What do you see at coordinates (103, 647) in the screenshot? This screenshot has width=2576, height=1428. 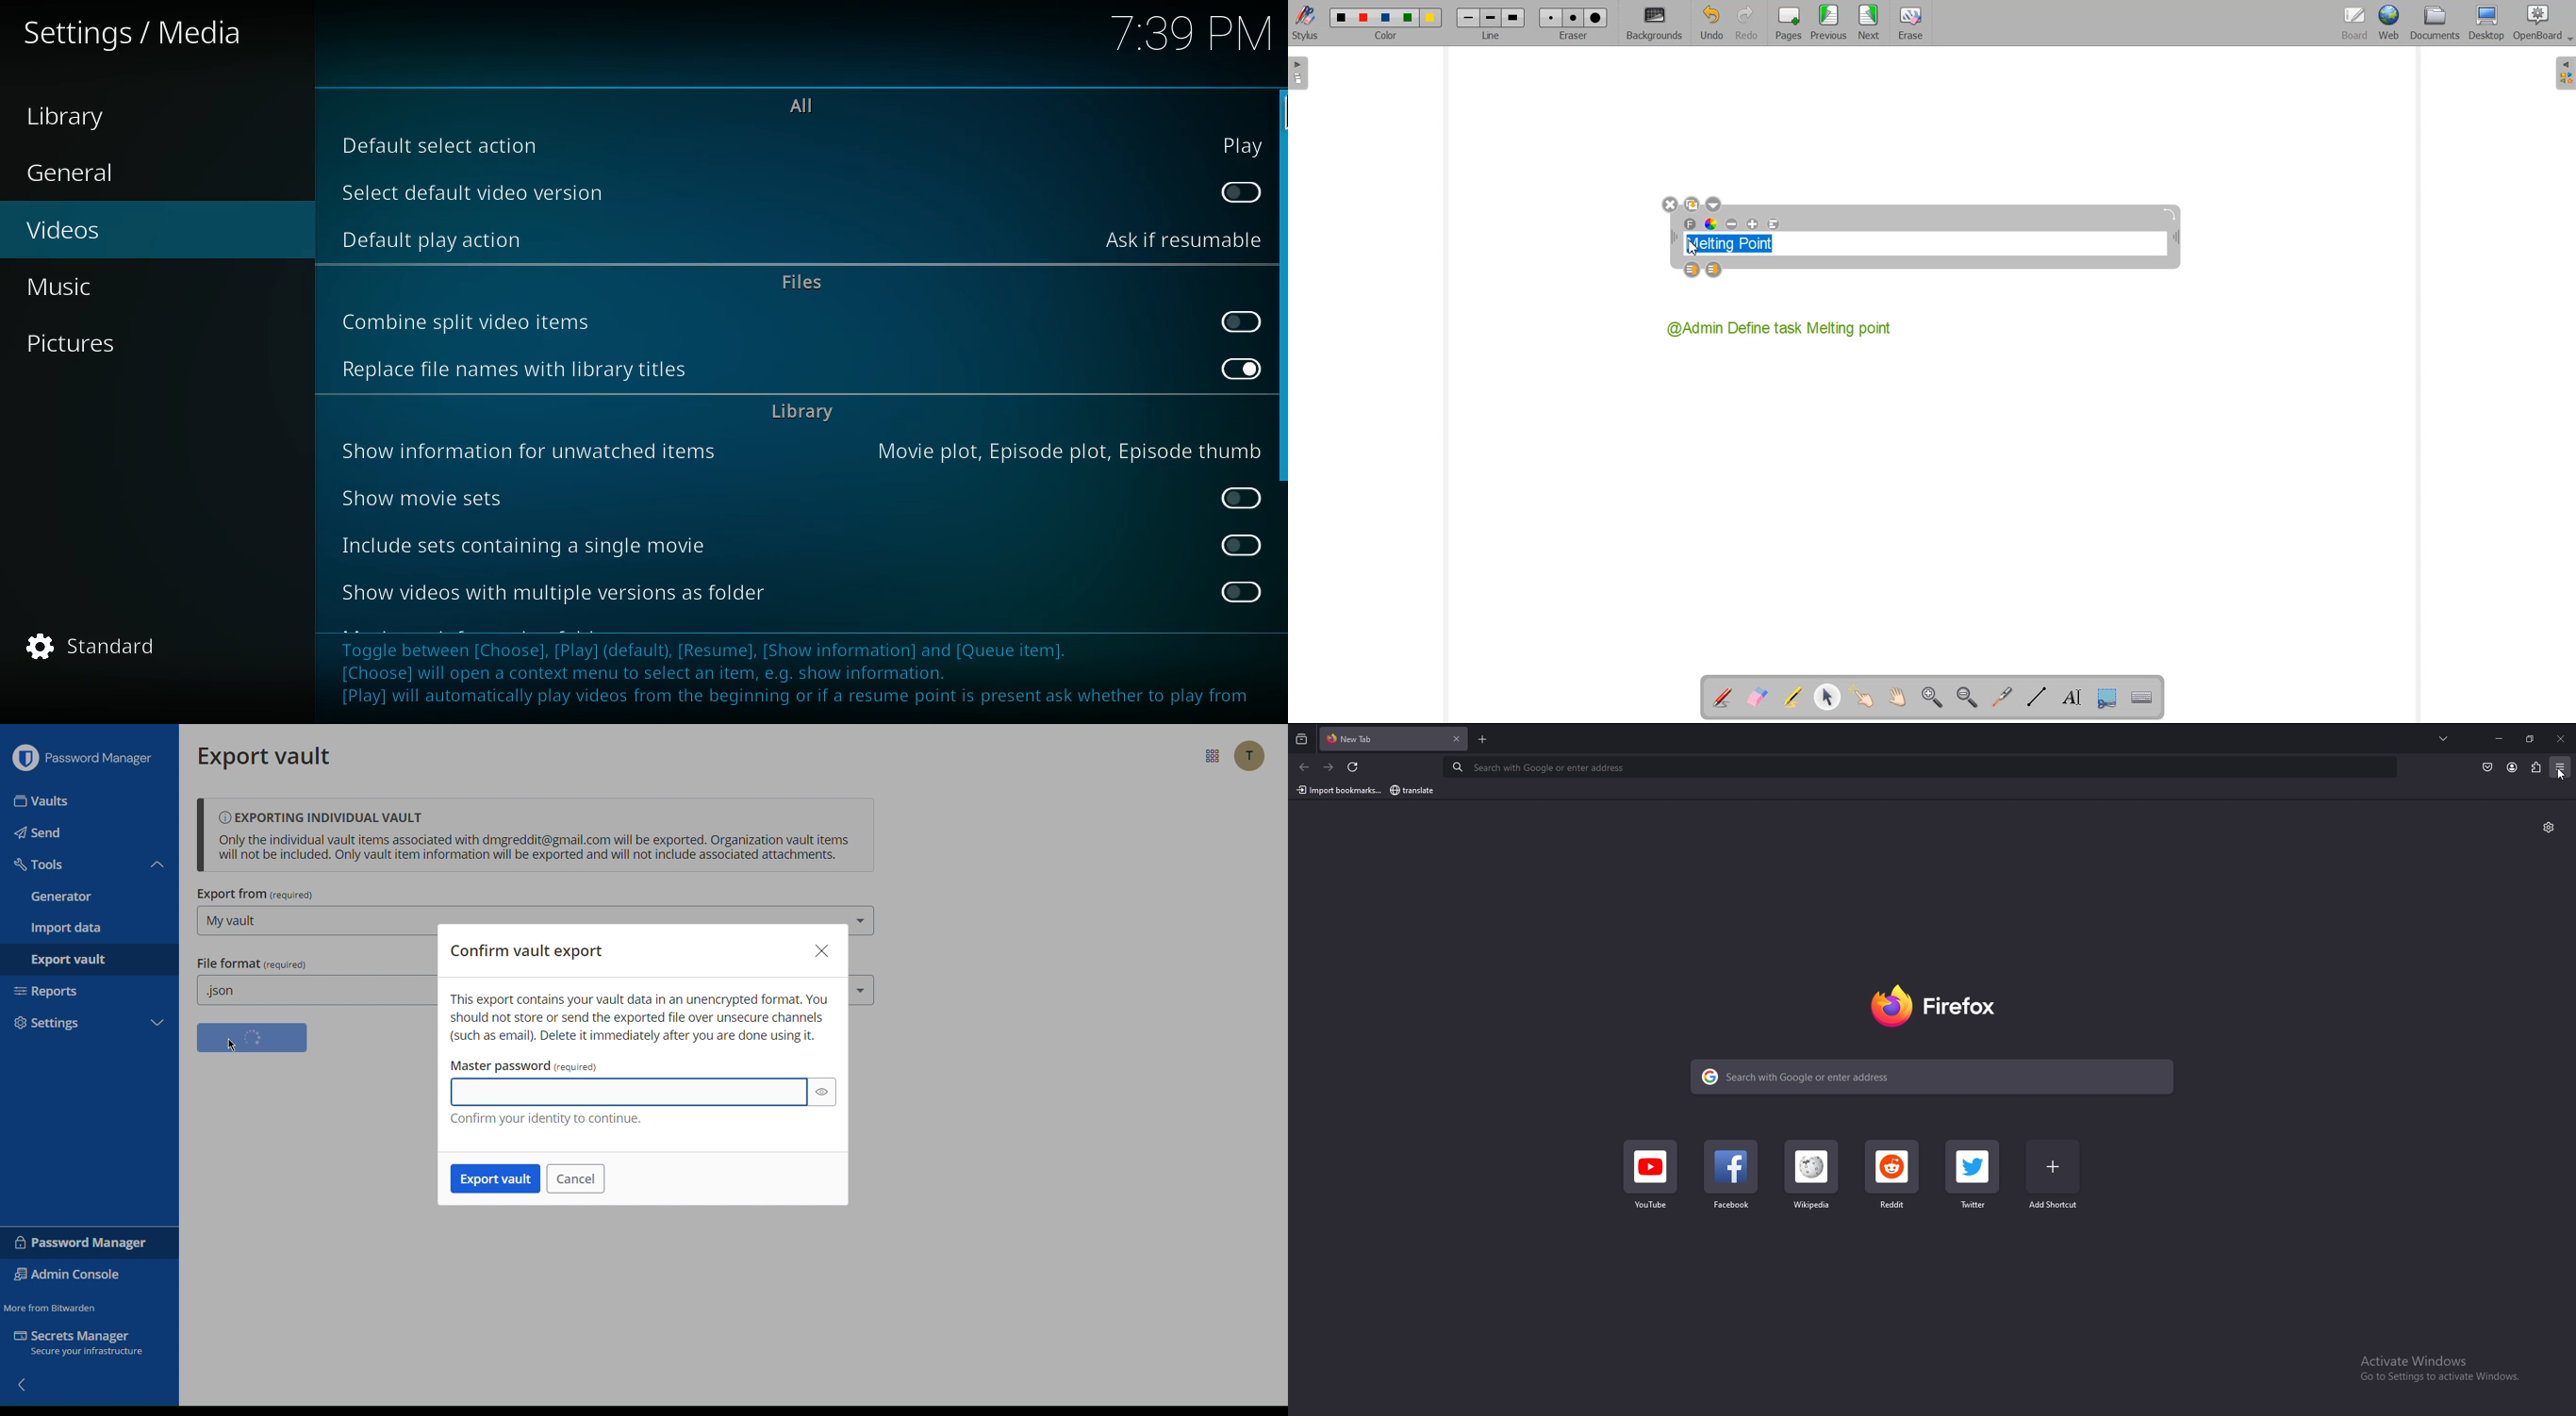 I see `standard` at bounding box center [103, 647].